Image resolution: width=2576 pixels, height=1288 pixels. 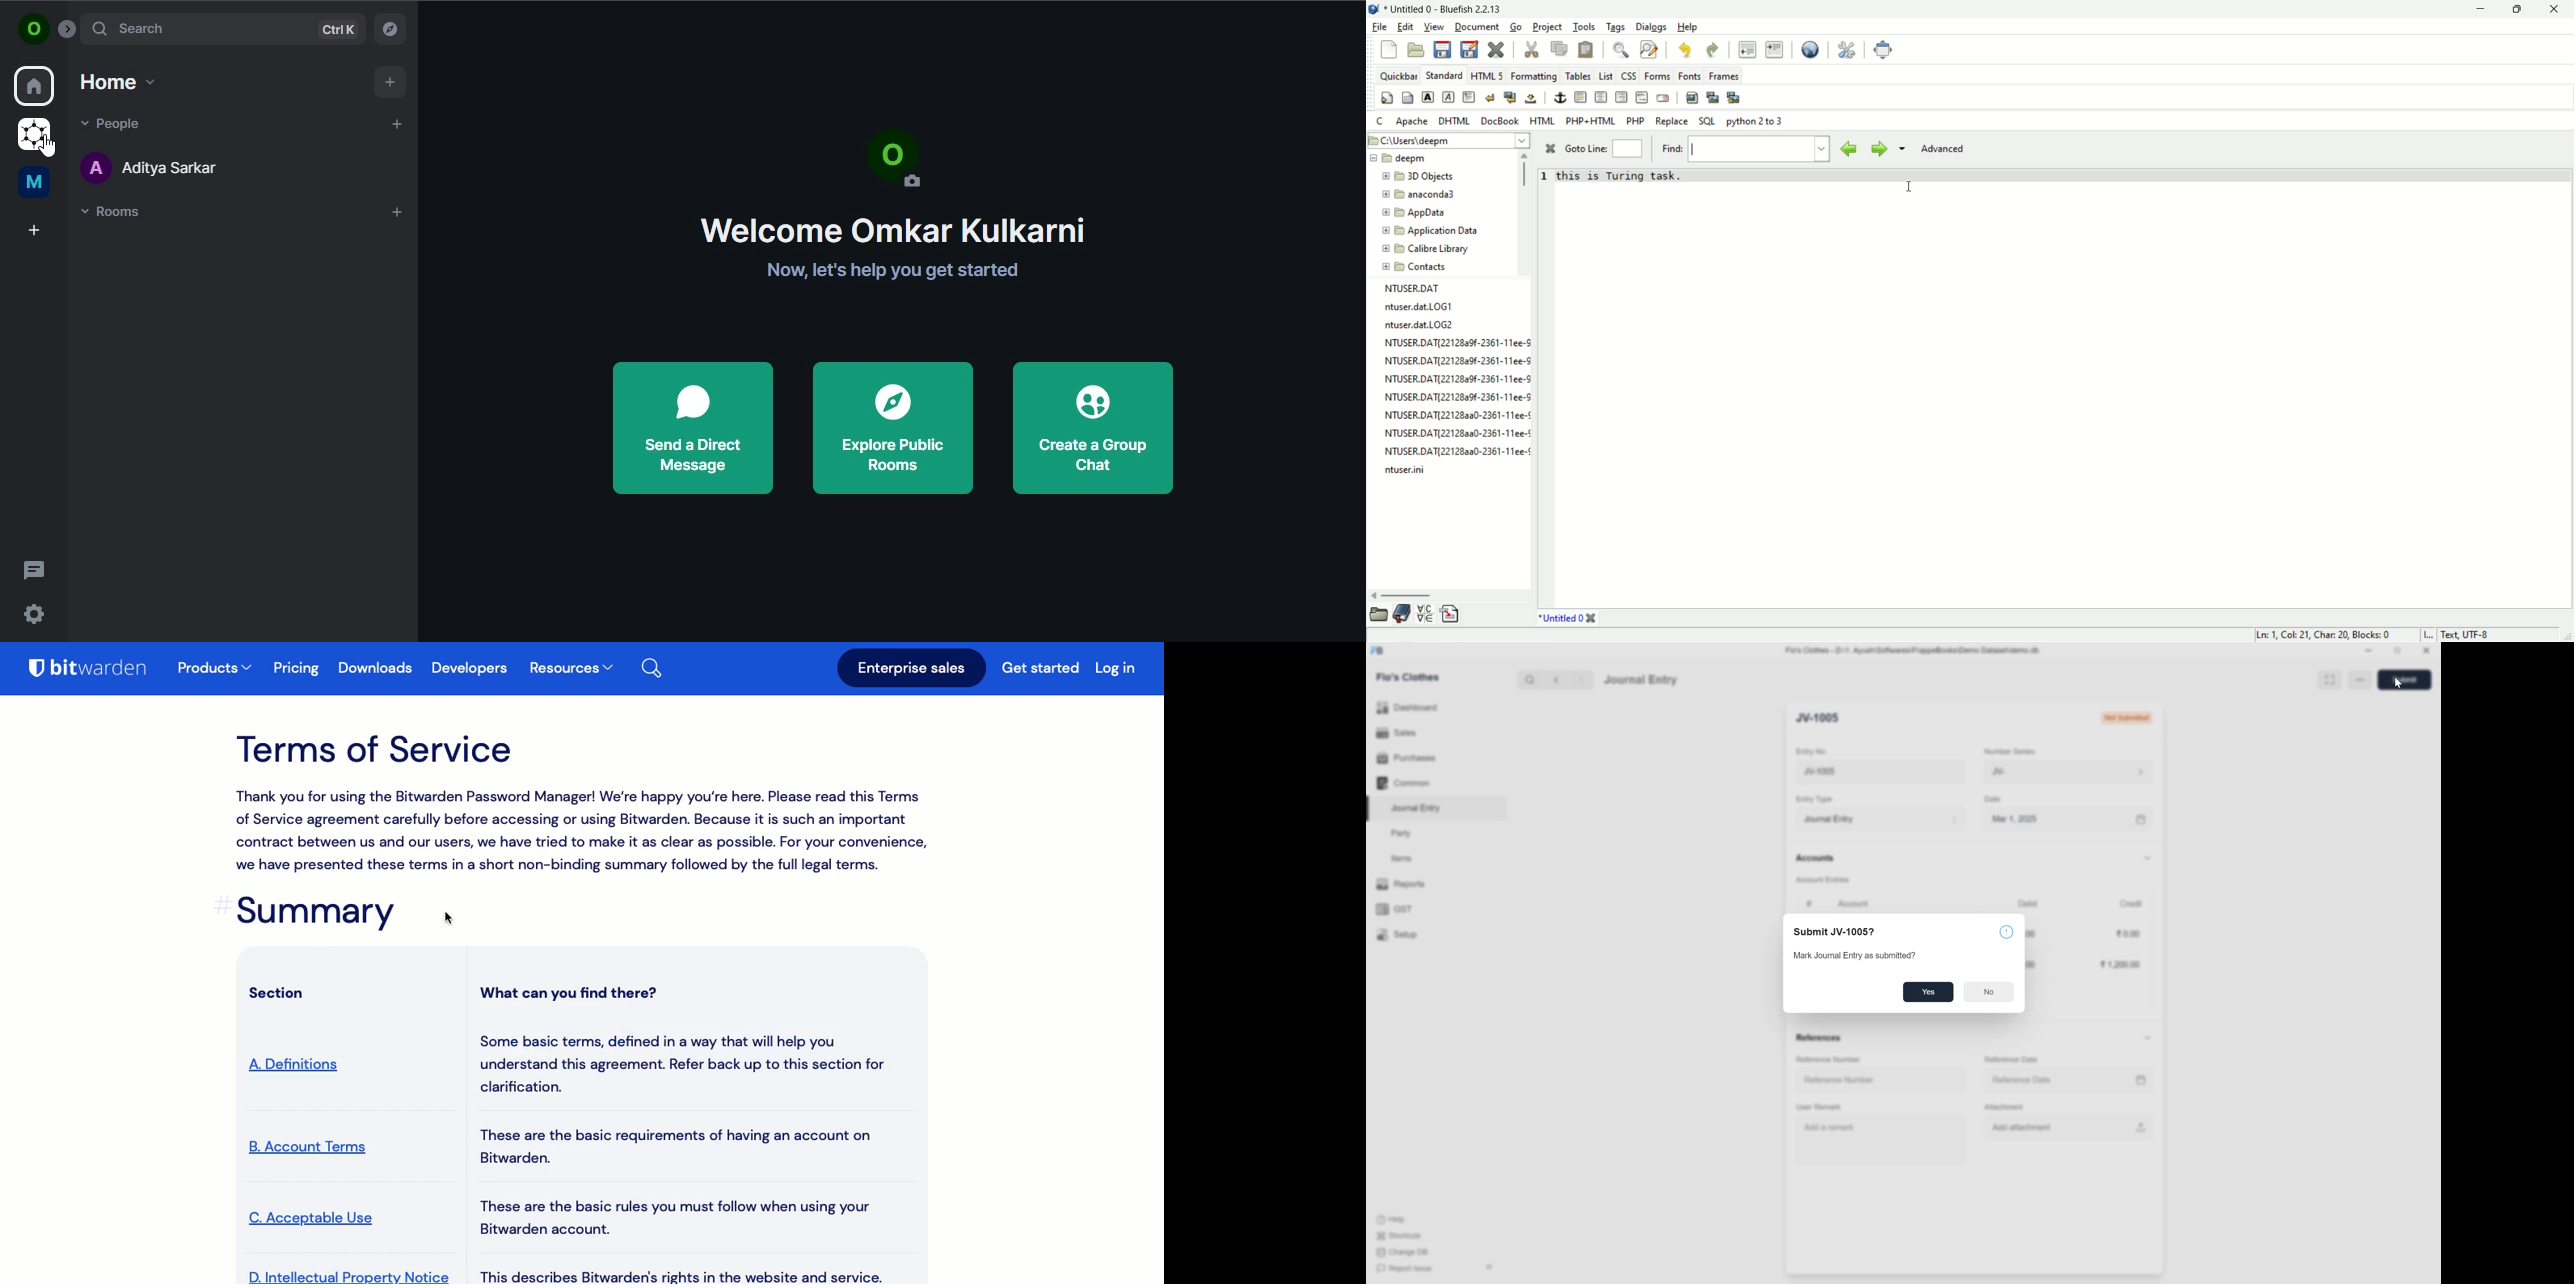 I want to click on calendar, so click(x=2140, y=1080).